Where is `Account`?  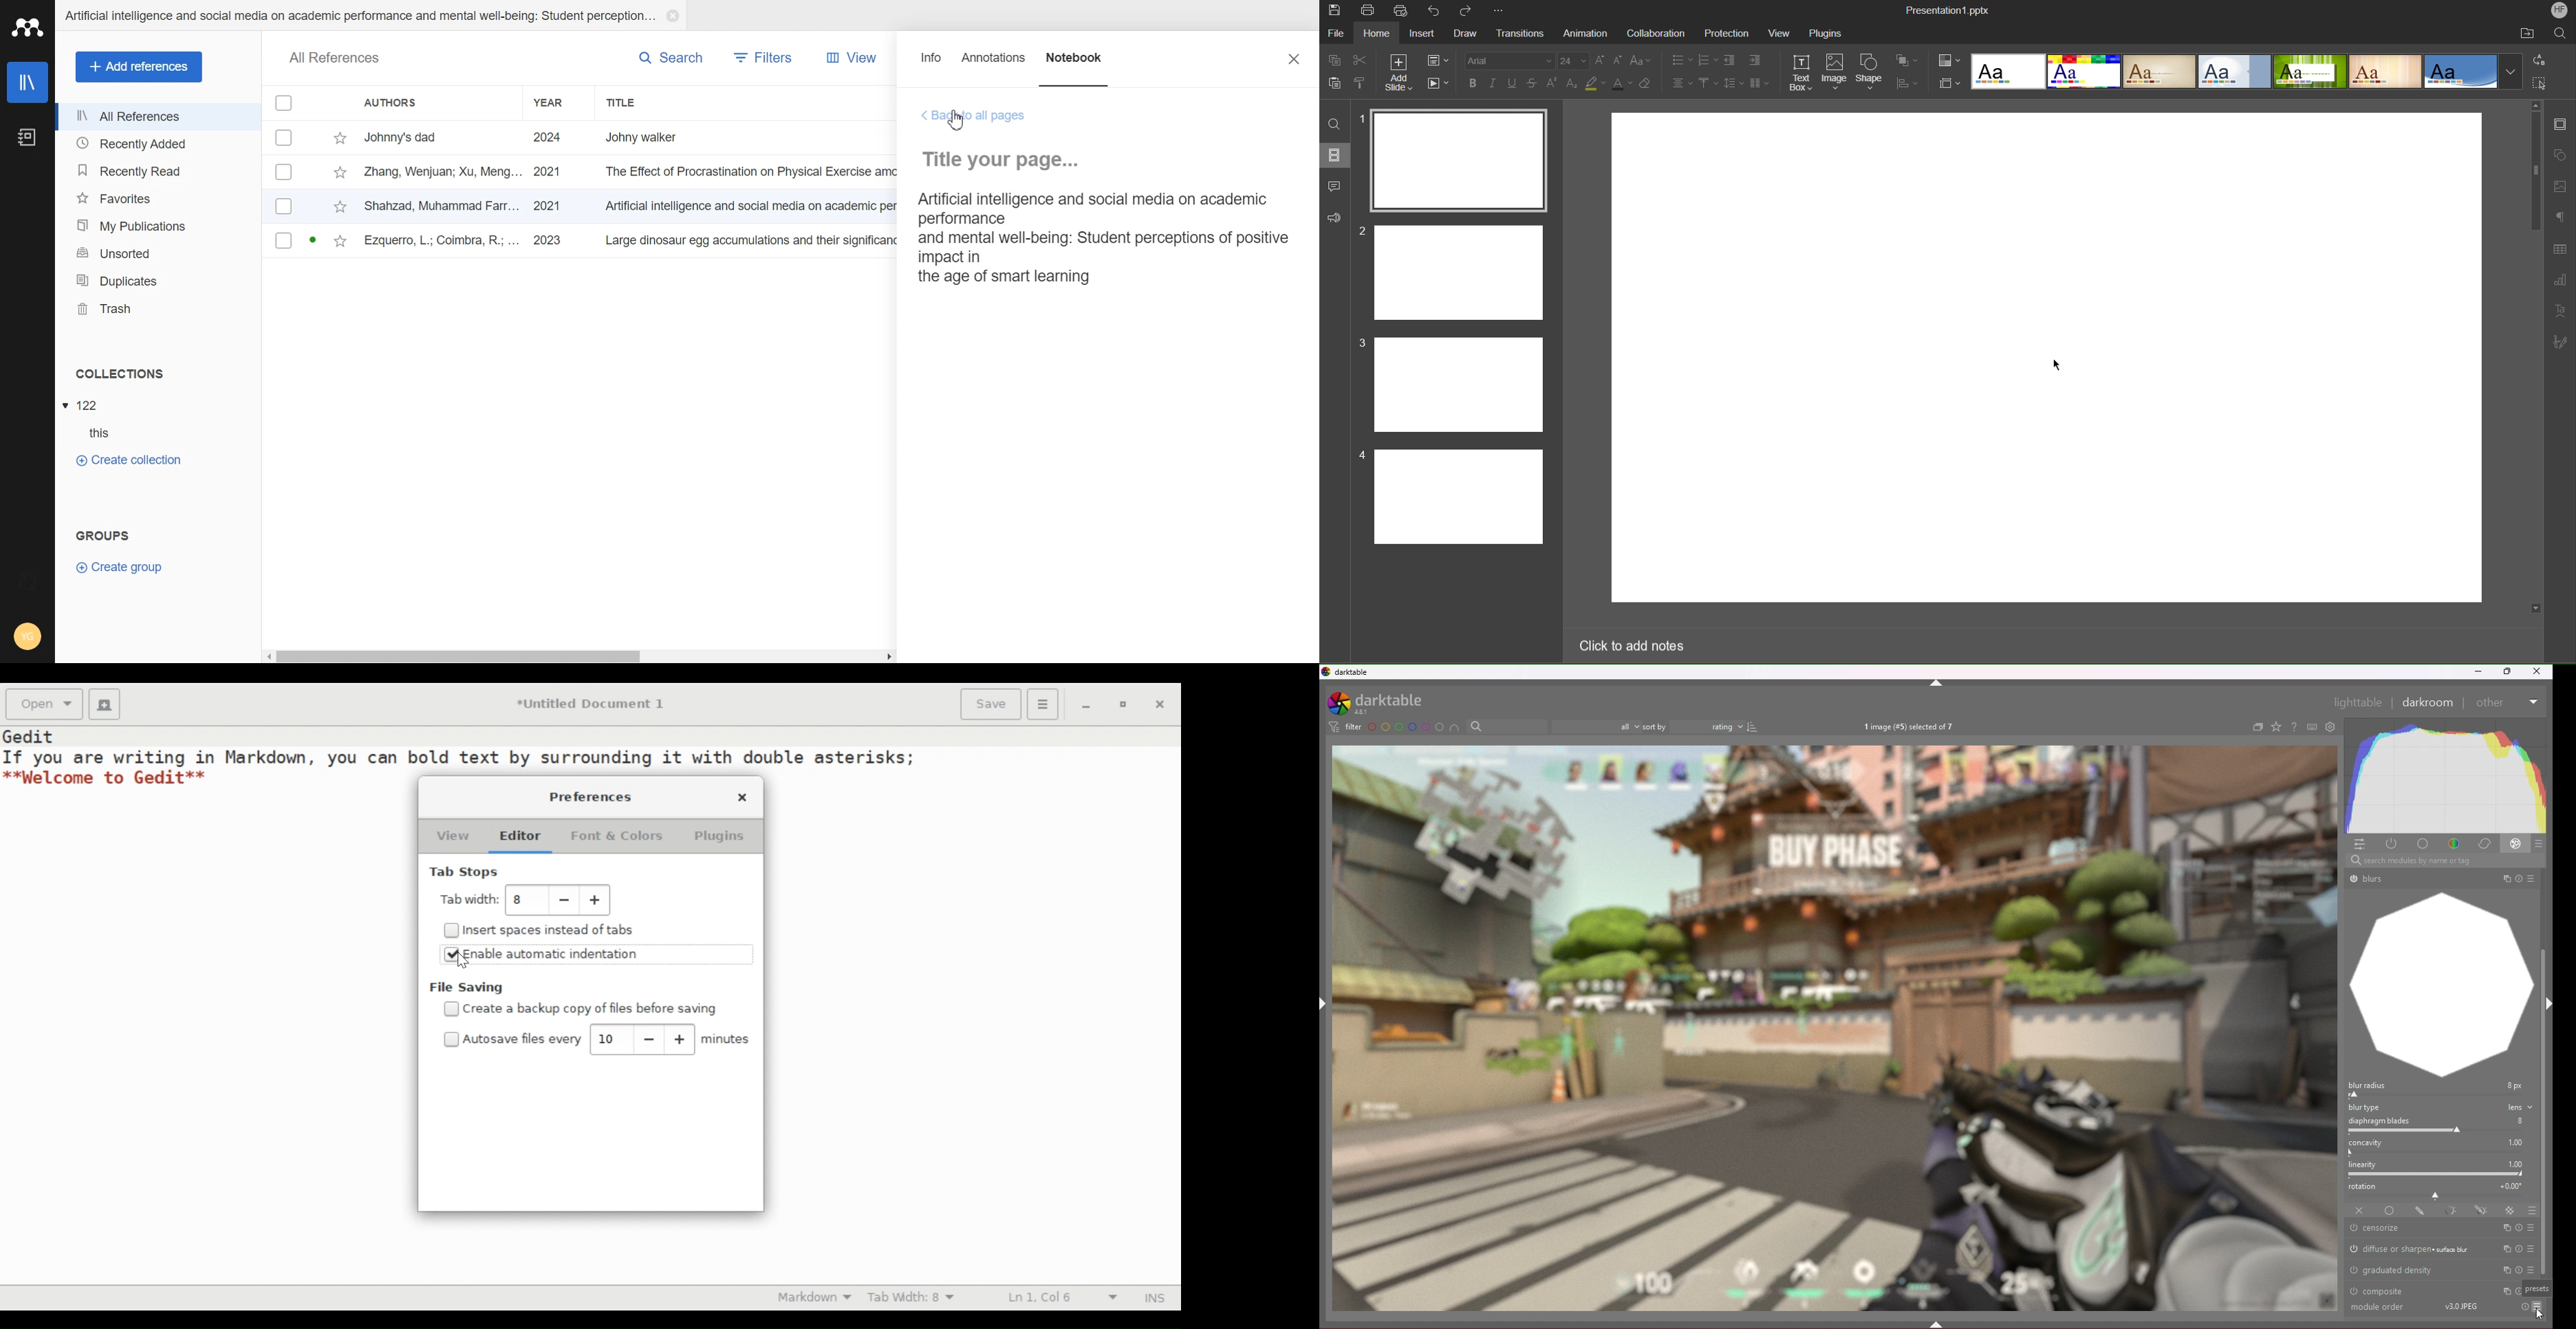 Account is located at coordinates (27, 638).